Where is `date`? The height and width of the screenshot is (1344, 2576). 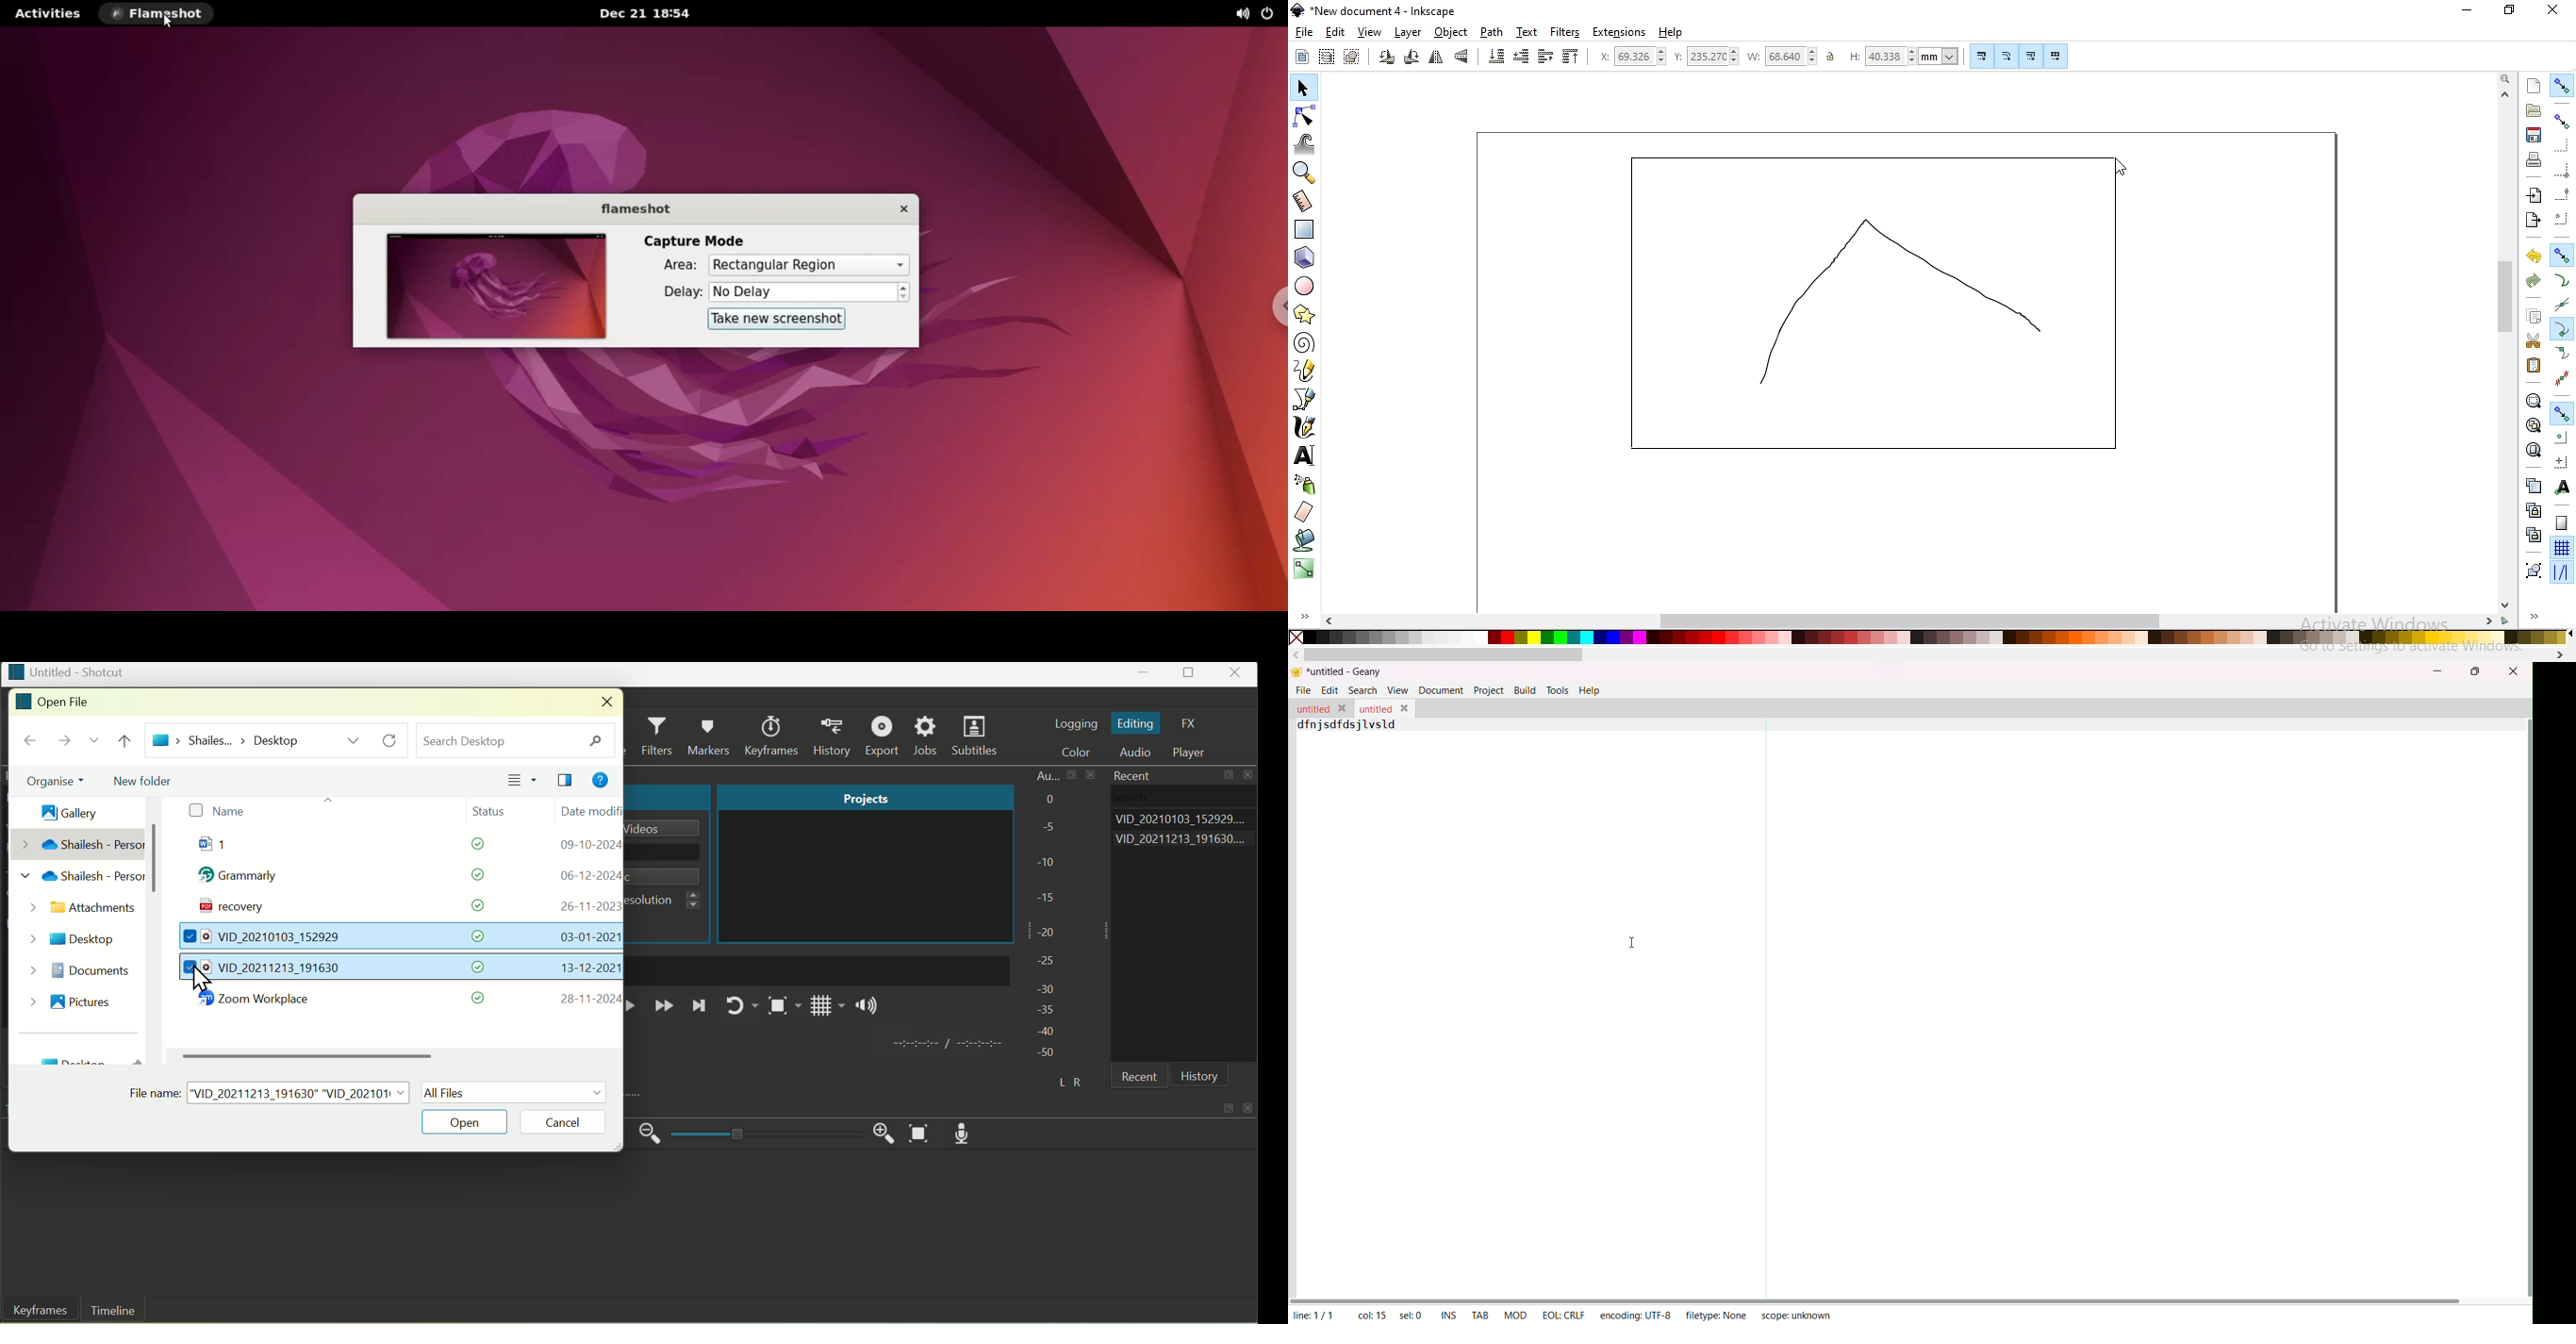
date is located at coordinates (585, 968).